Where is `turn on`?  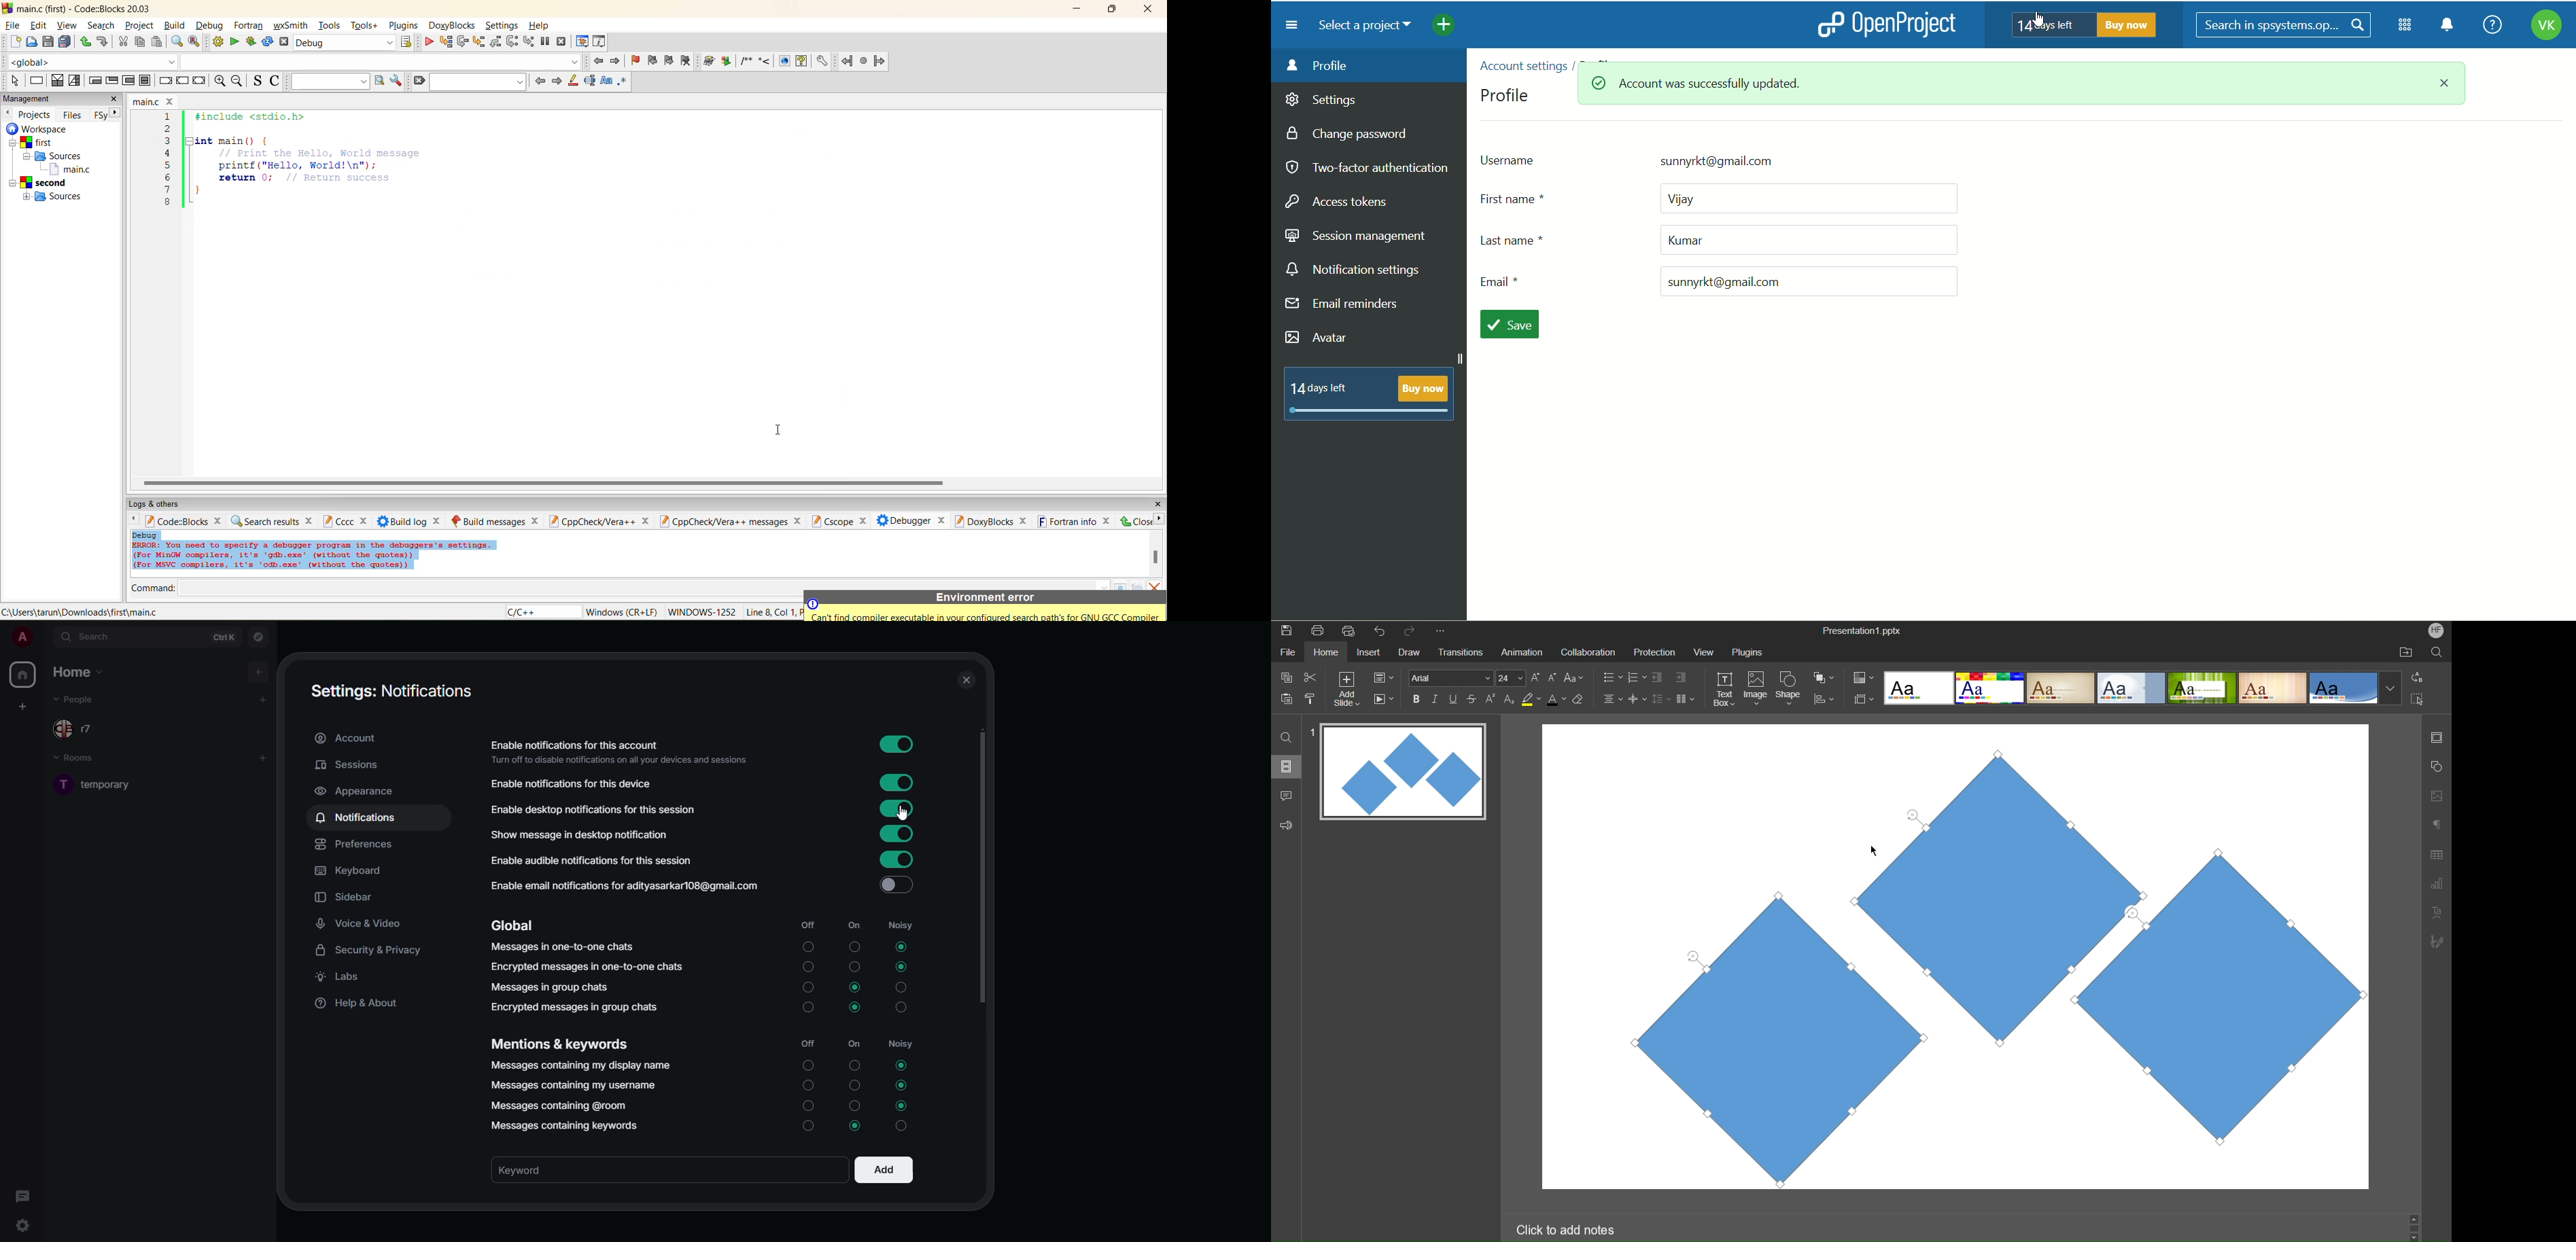
turn on is located at coordinates (808, 1088).